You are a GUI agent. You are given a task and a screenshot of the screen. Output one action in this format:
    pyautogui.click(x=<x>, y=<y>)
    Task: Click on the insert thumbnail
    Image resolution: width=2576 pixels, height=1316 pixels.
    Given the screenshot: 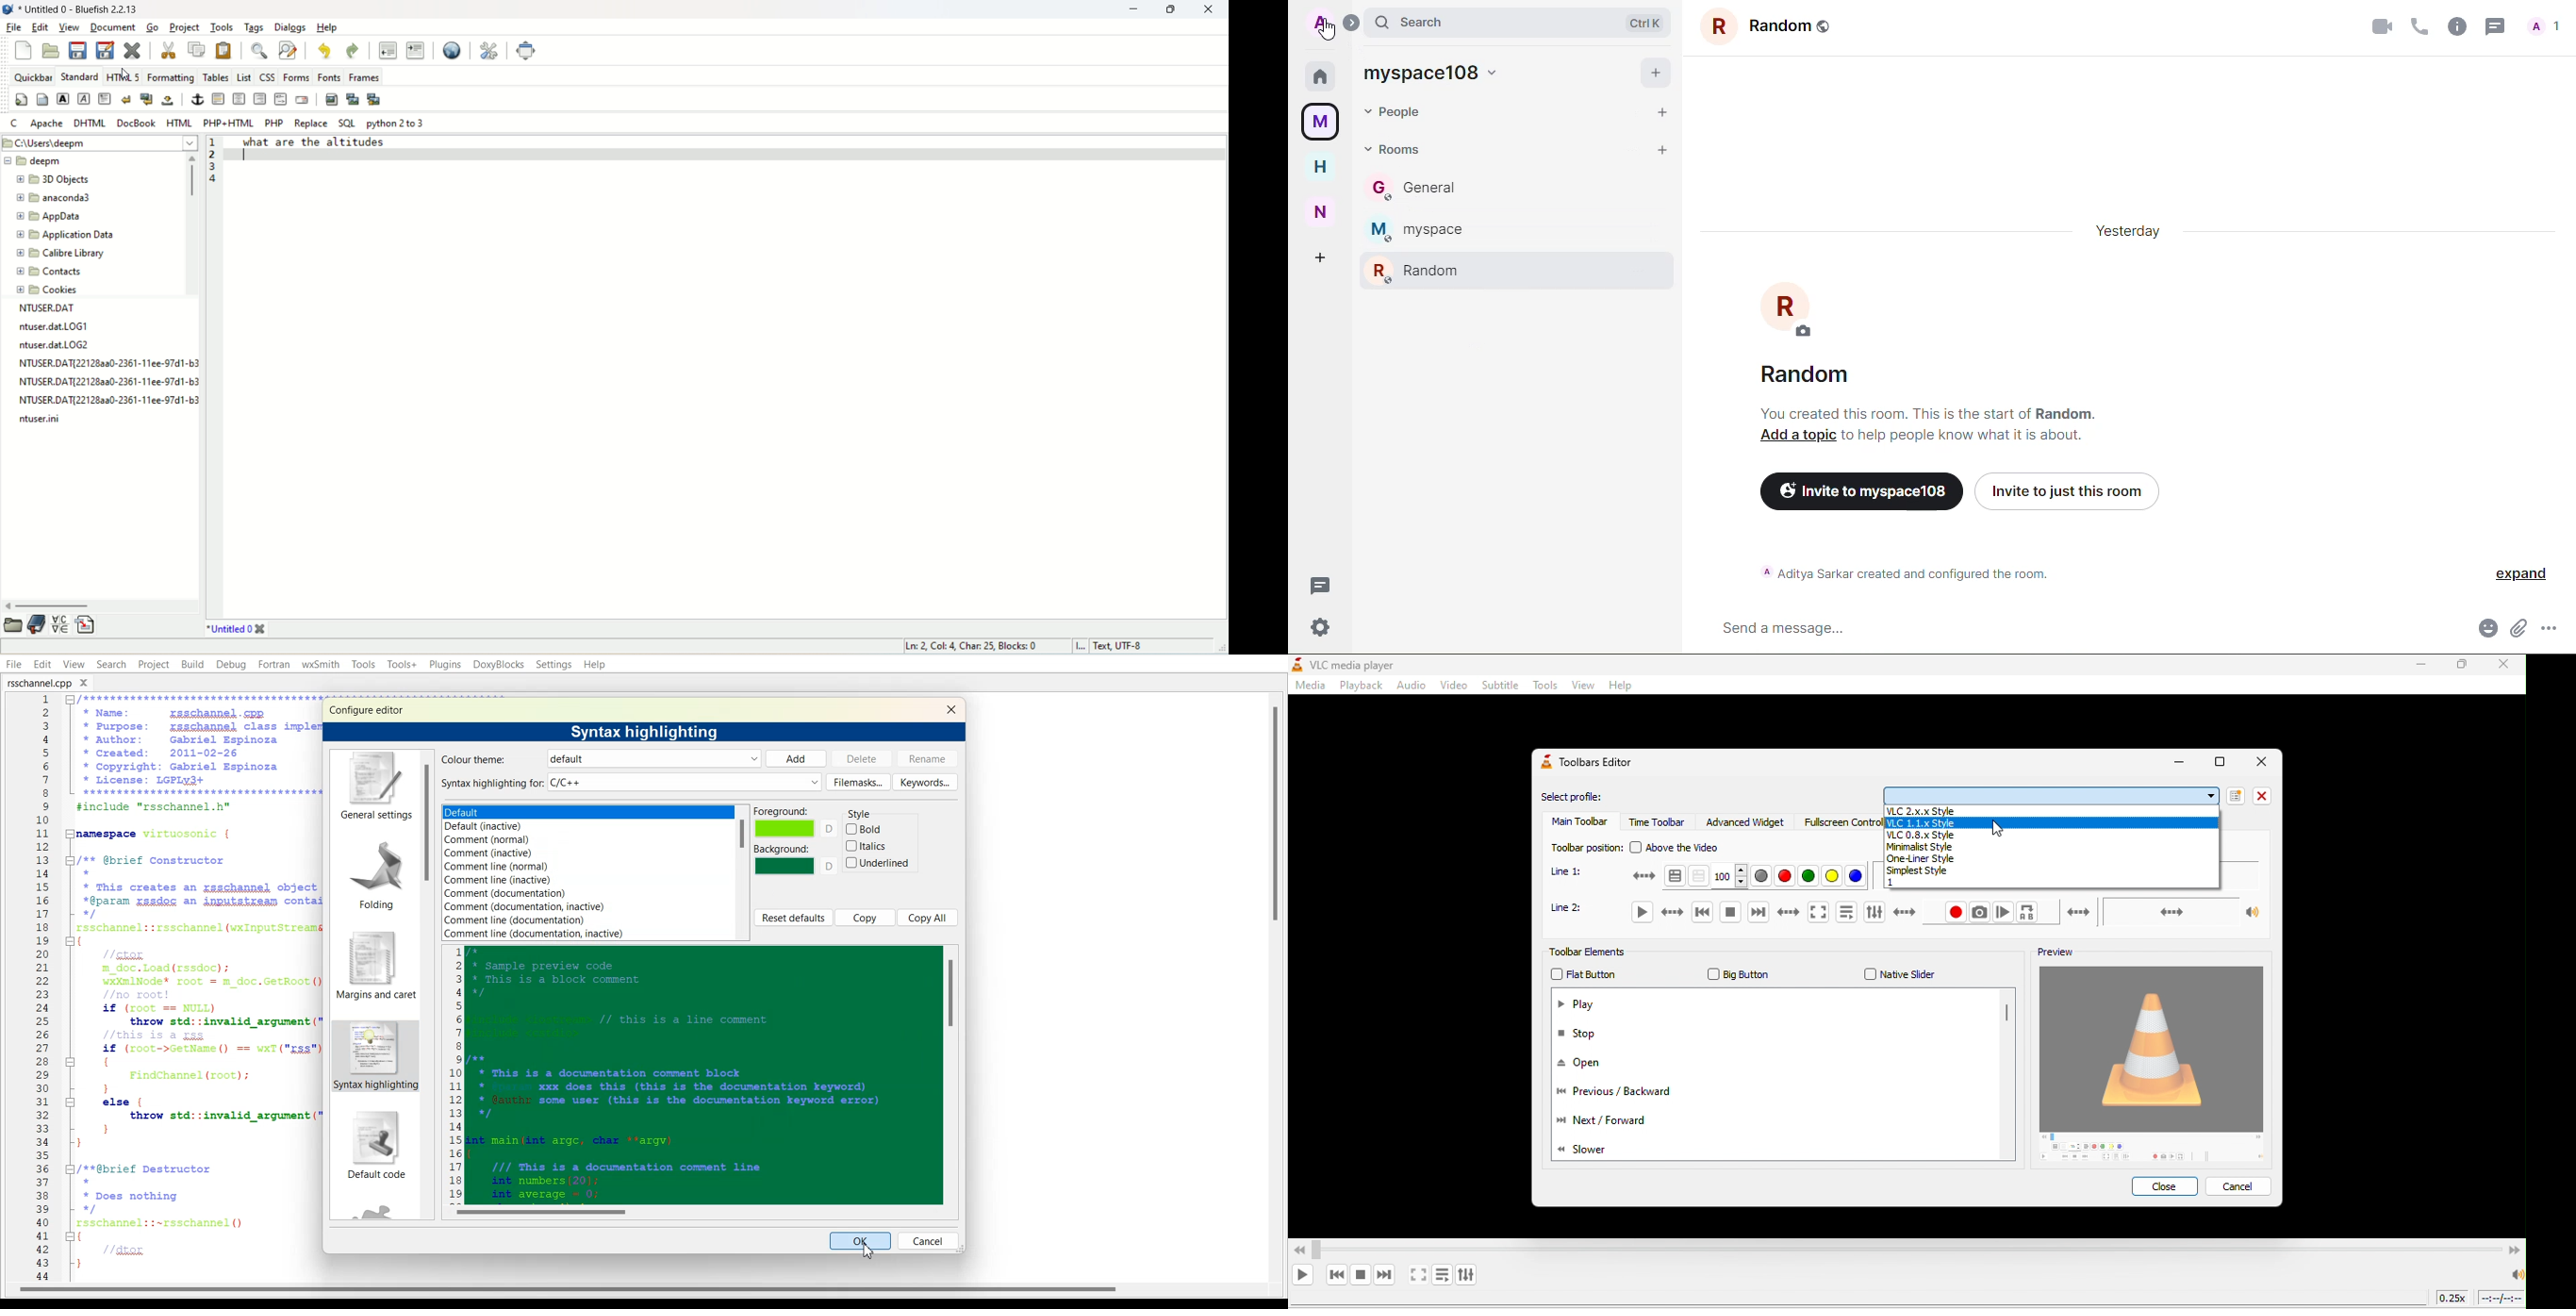 What is the action you would take?
    pyautogui.click(x=353, y=102)
    